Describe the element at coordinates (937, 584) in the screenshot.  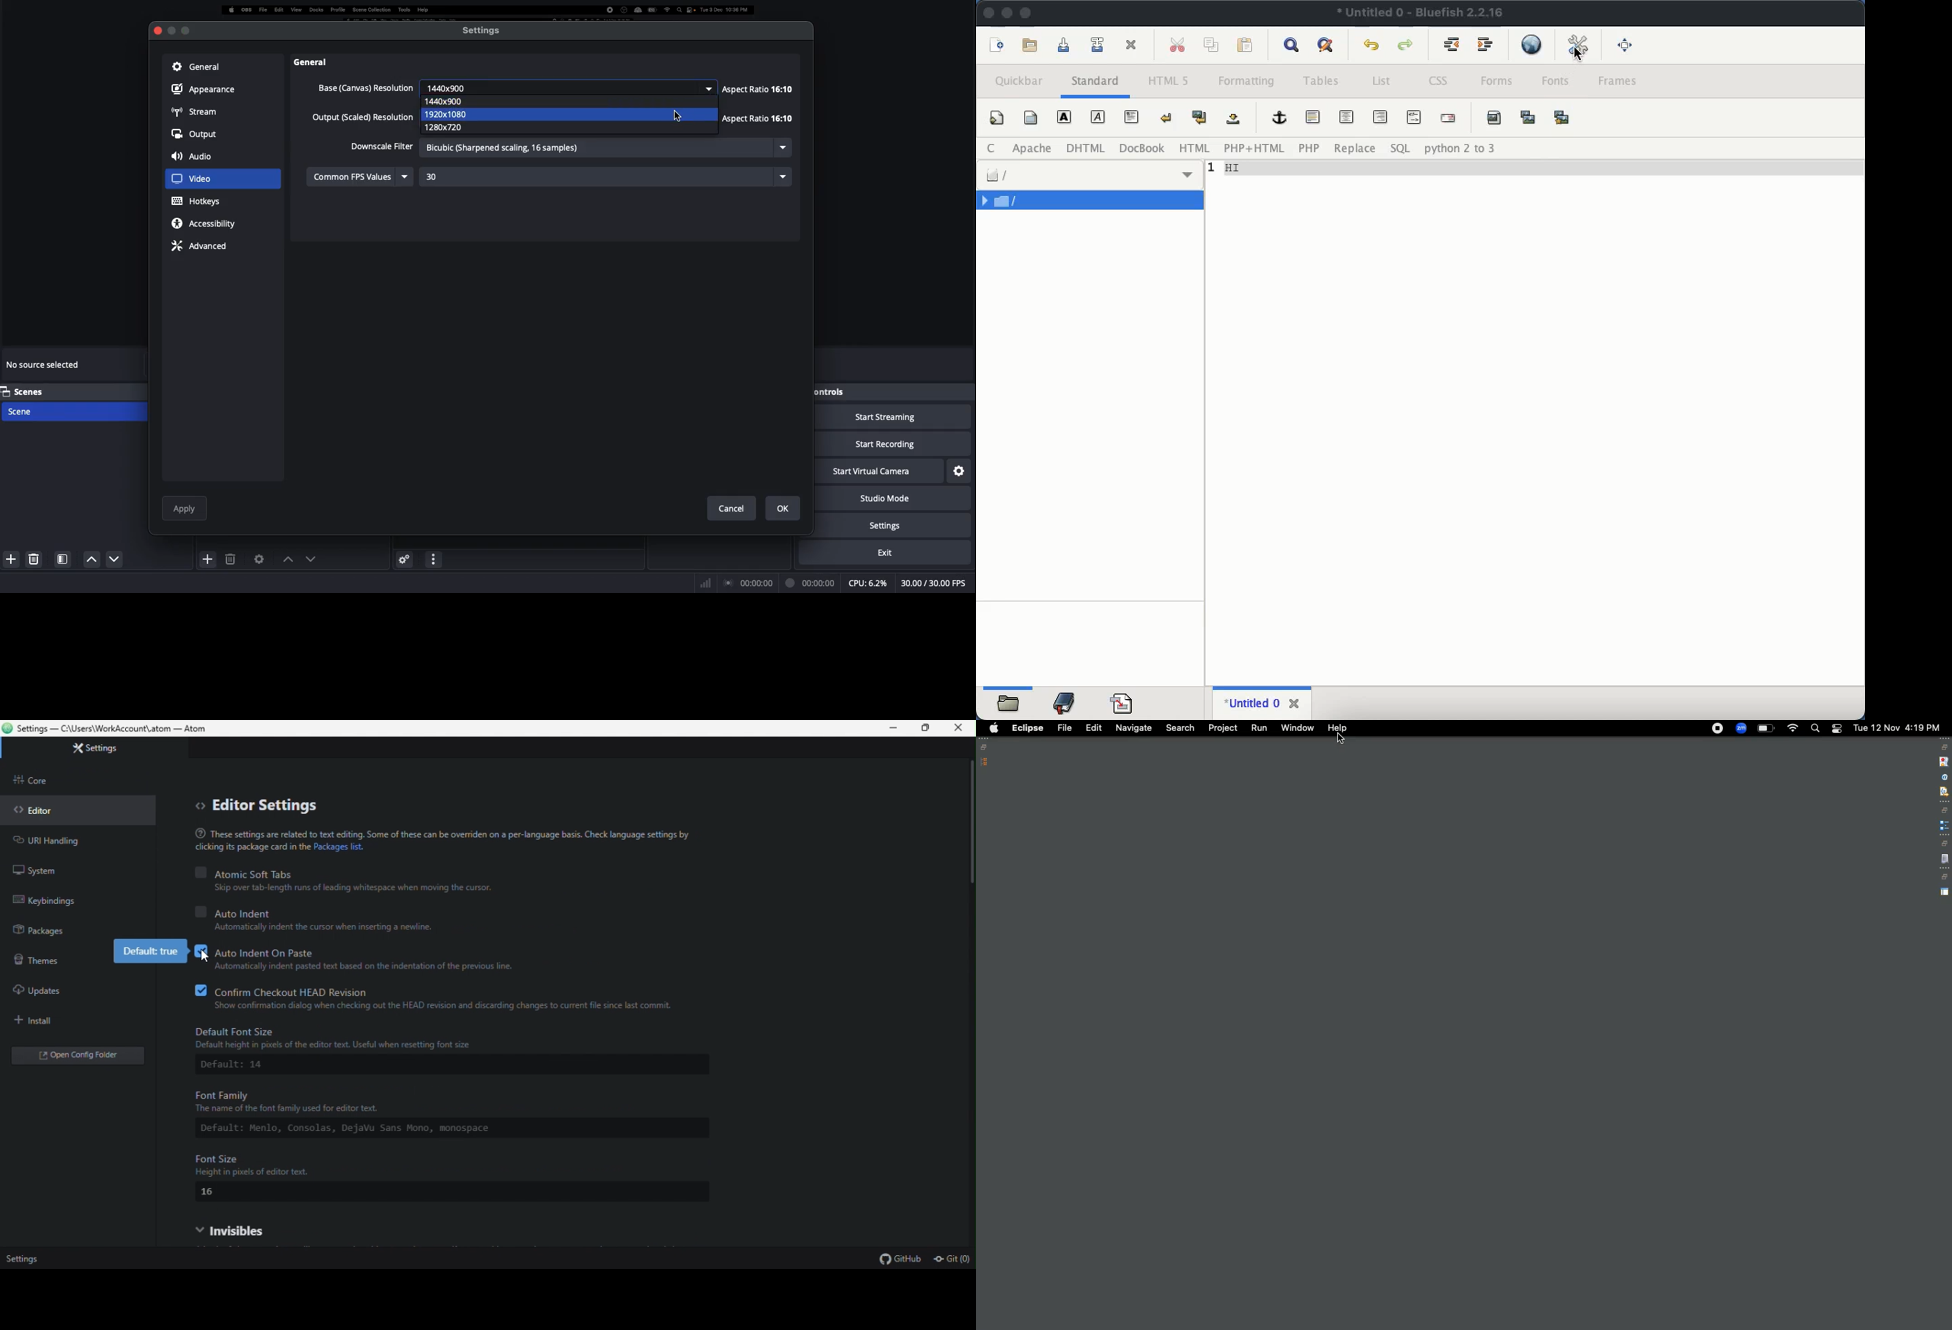
I see `FPS` at that location.